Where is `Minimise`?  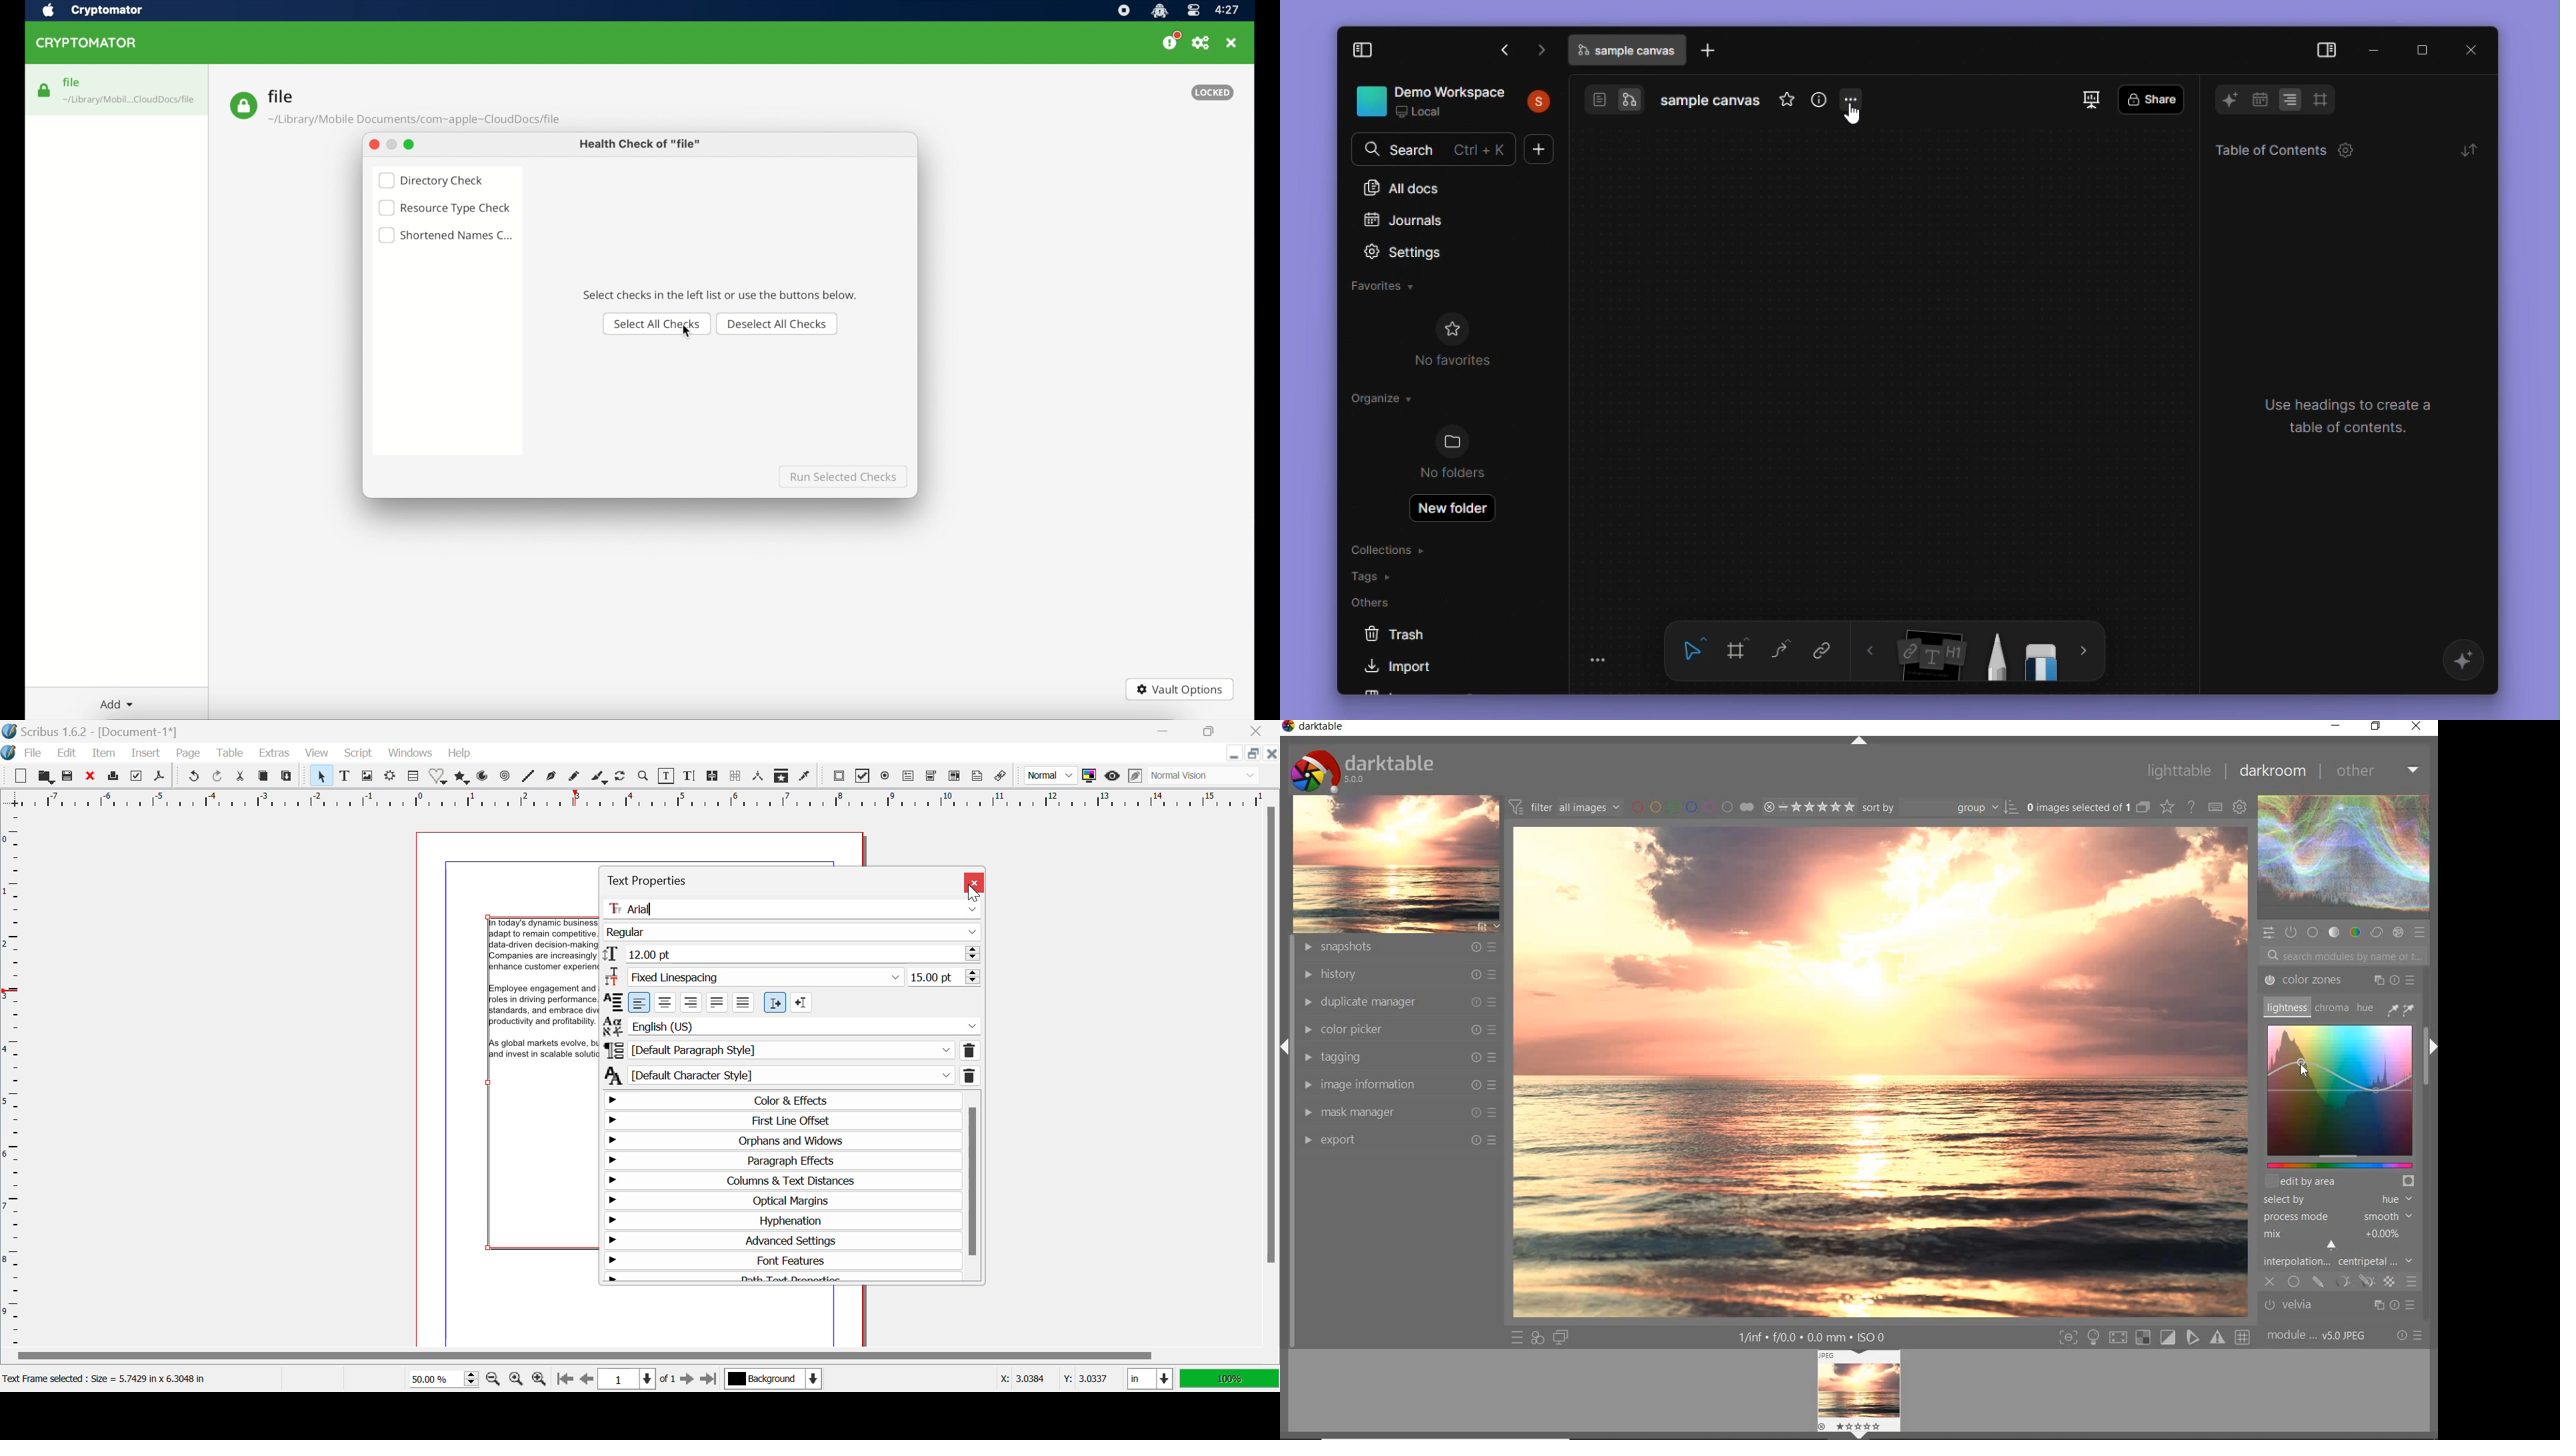
Minimise is located at coordinates (2375, 47).